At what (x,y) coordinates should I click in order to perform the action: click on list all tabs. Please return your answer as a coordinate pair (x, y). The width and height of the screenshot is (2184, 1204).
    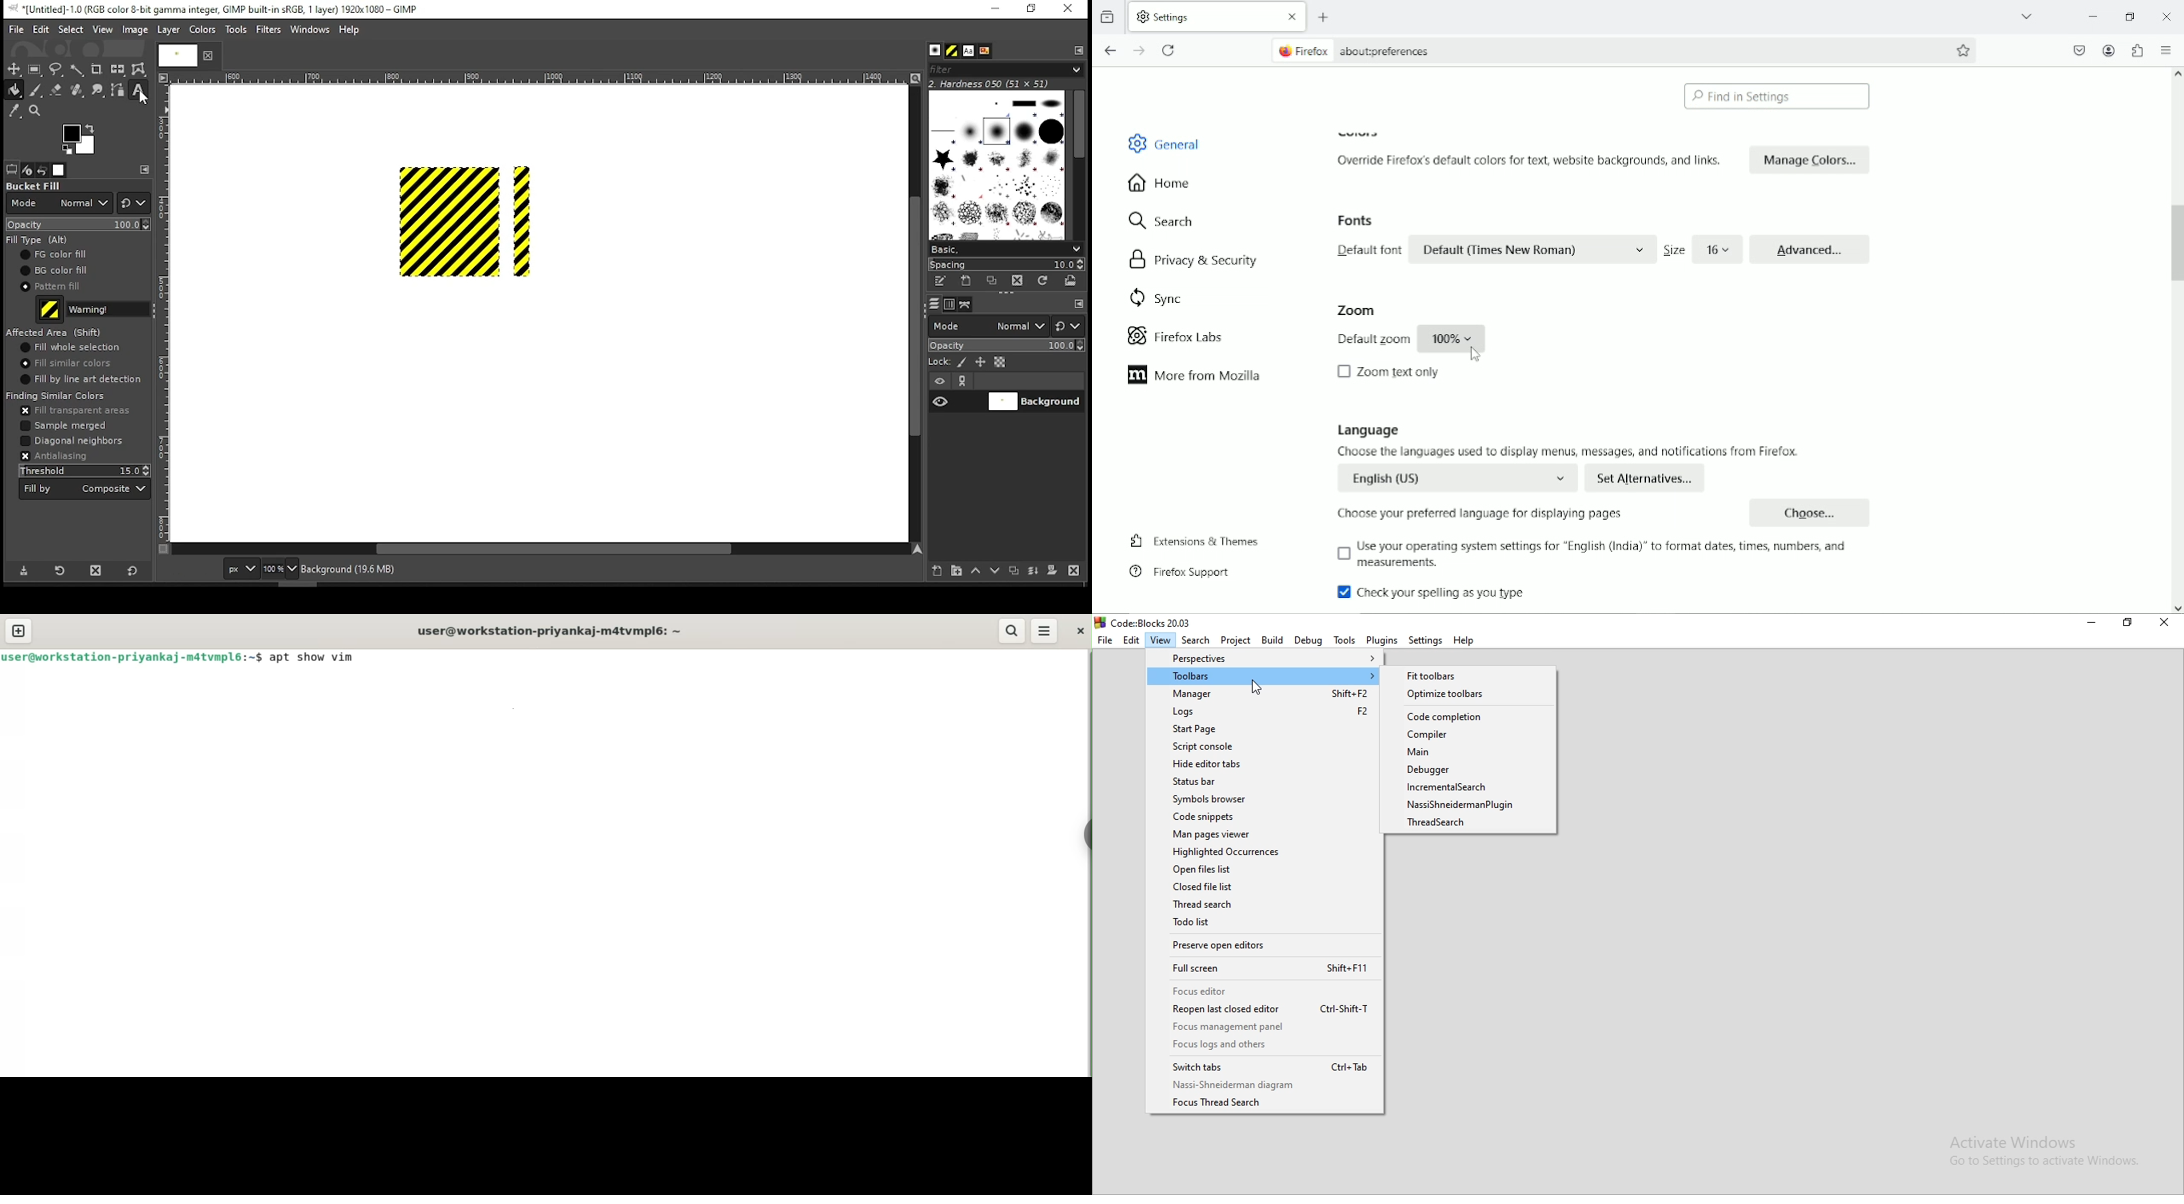
    Looking at the image, I should click on (2028, 16).